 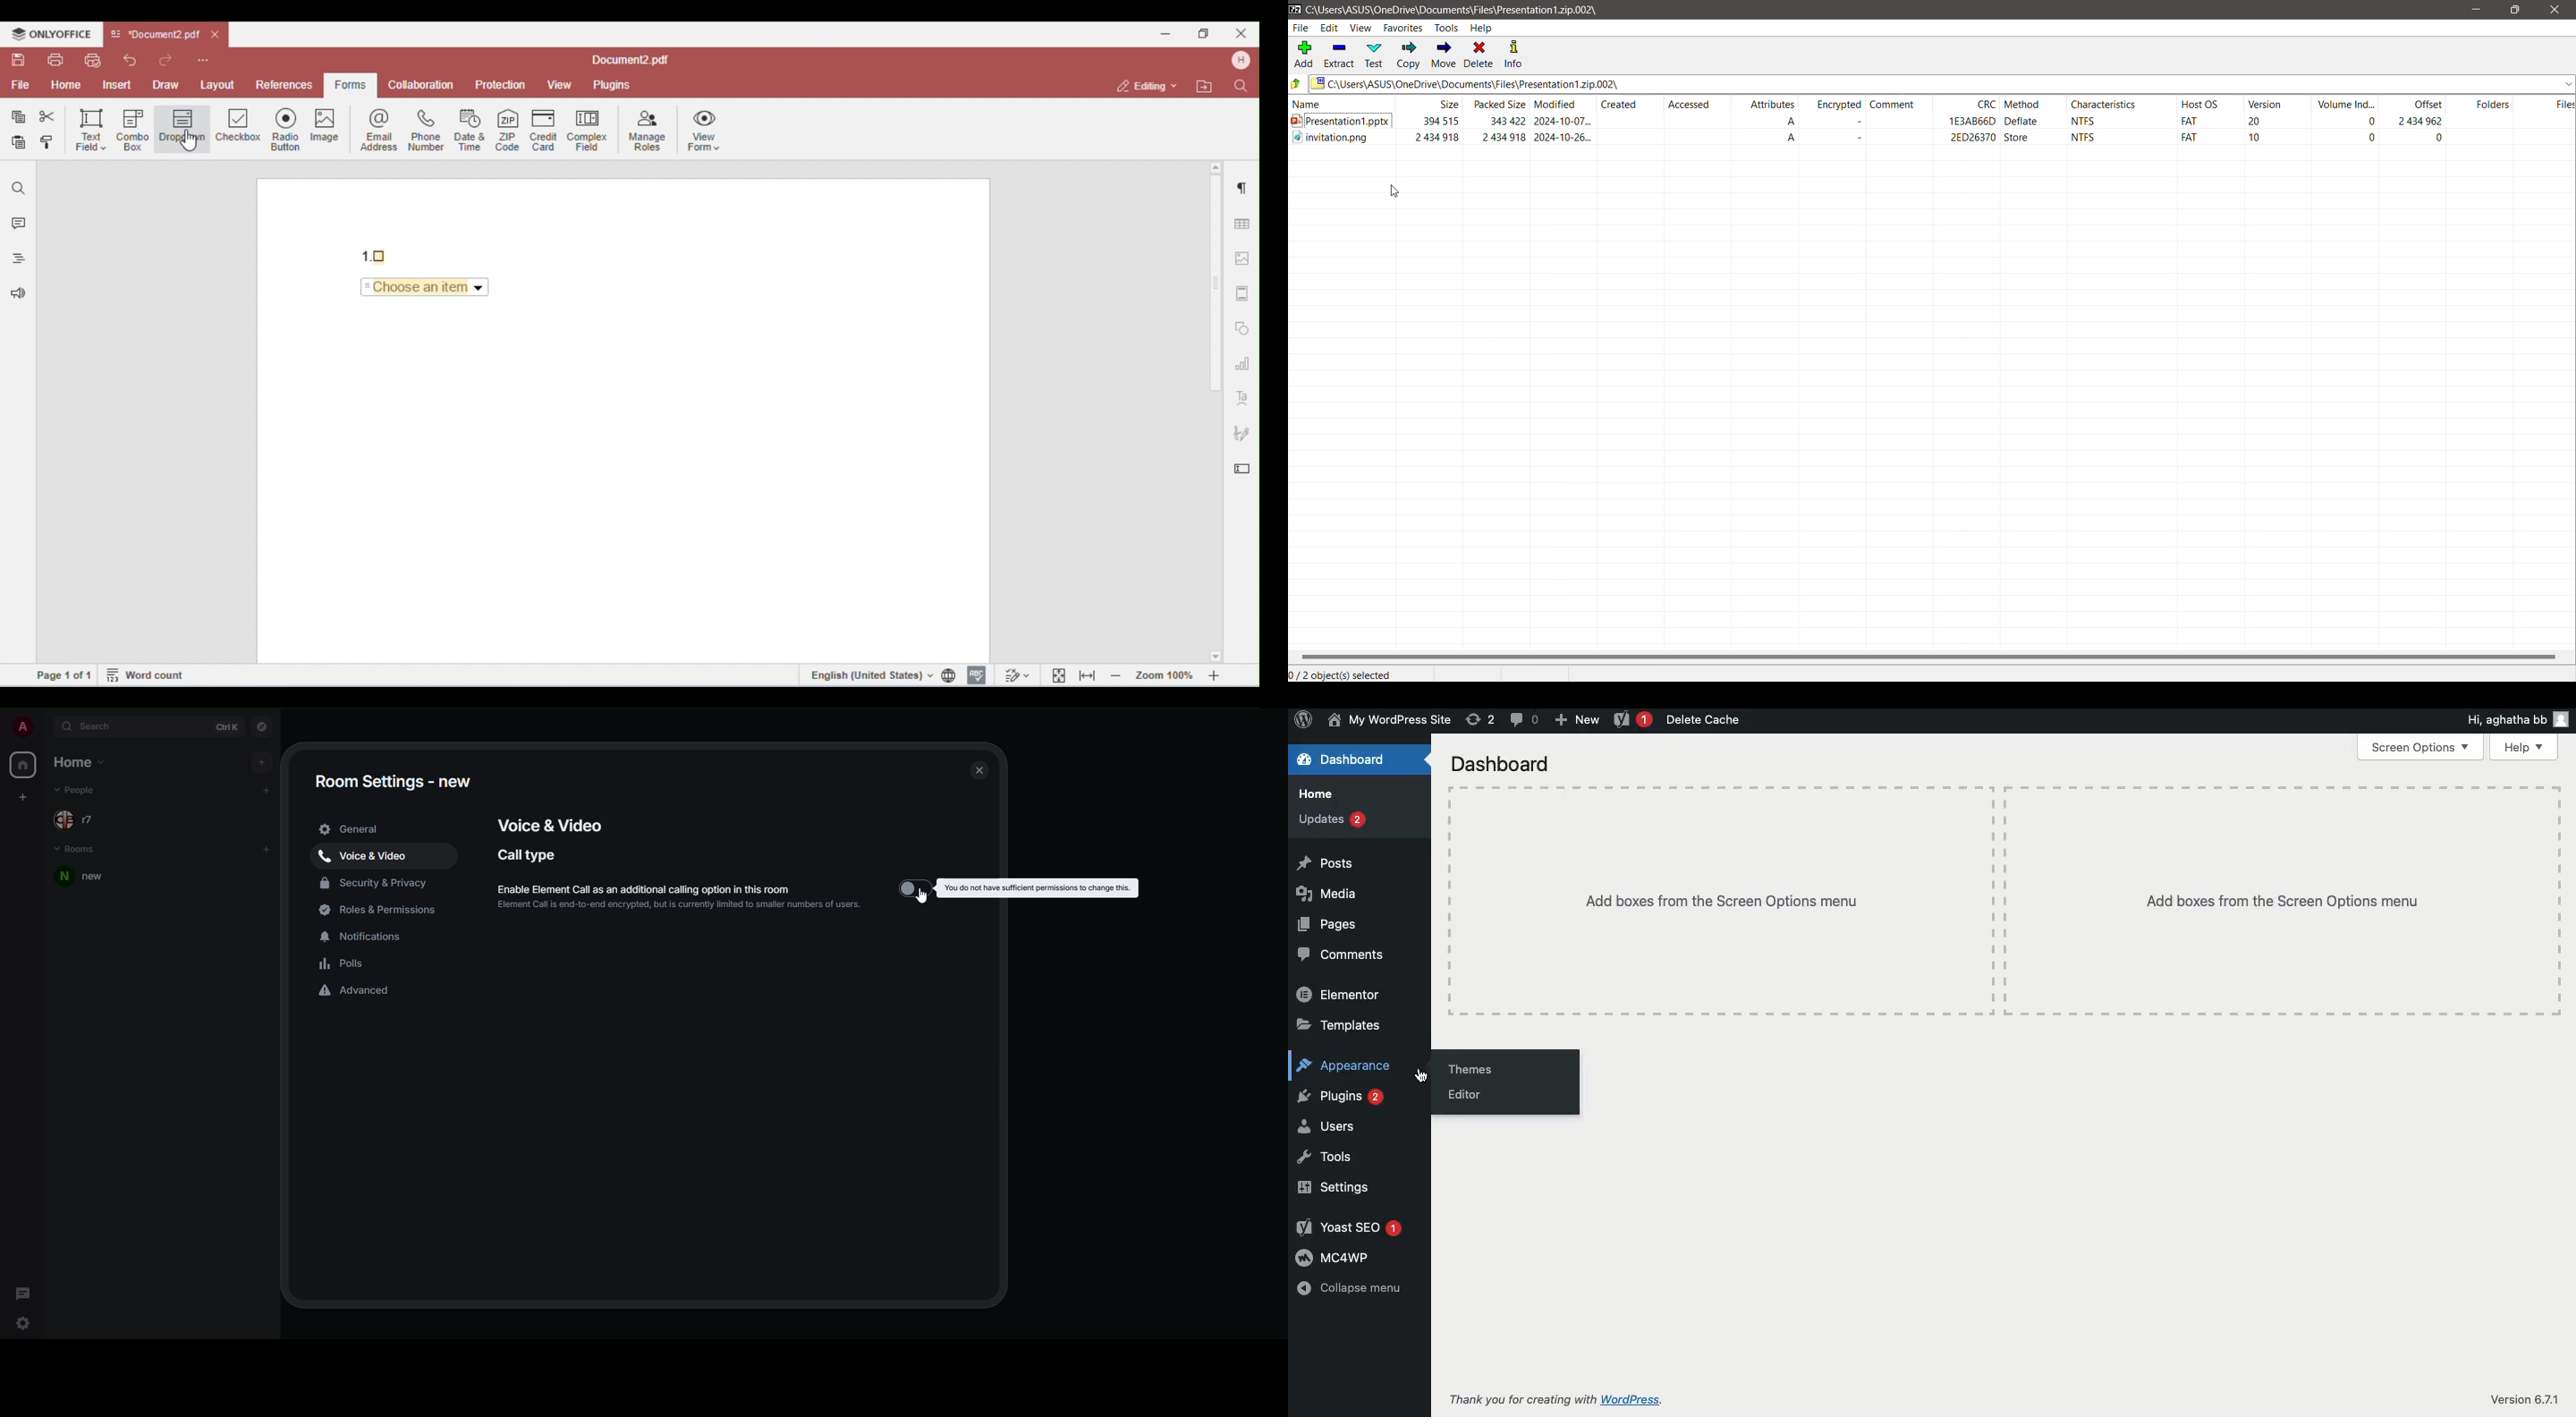 I want to click on Created , so click(x=1630, y=105).